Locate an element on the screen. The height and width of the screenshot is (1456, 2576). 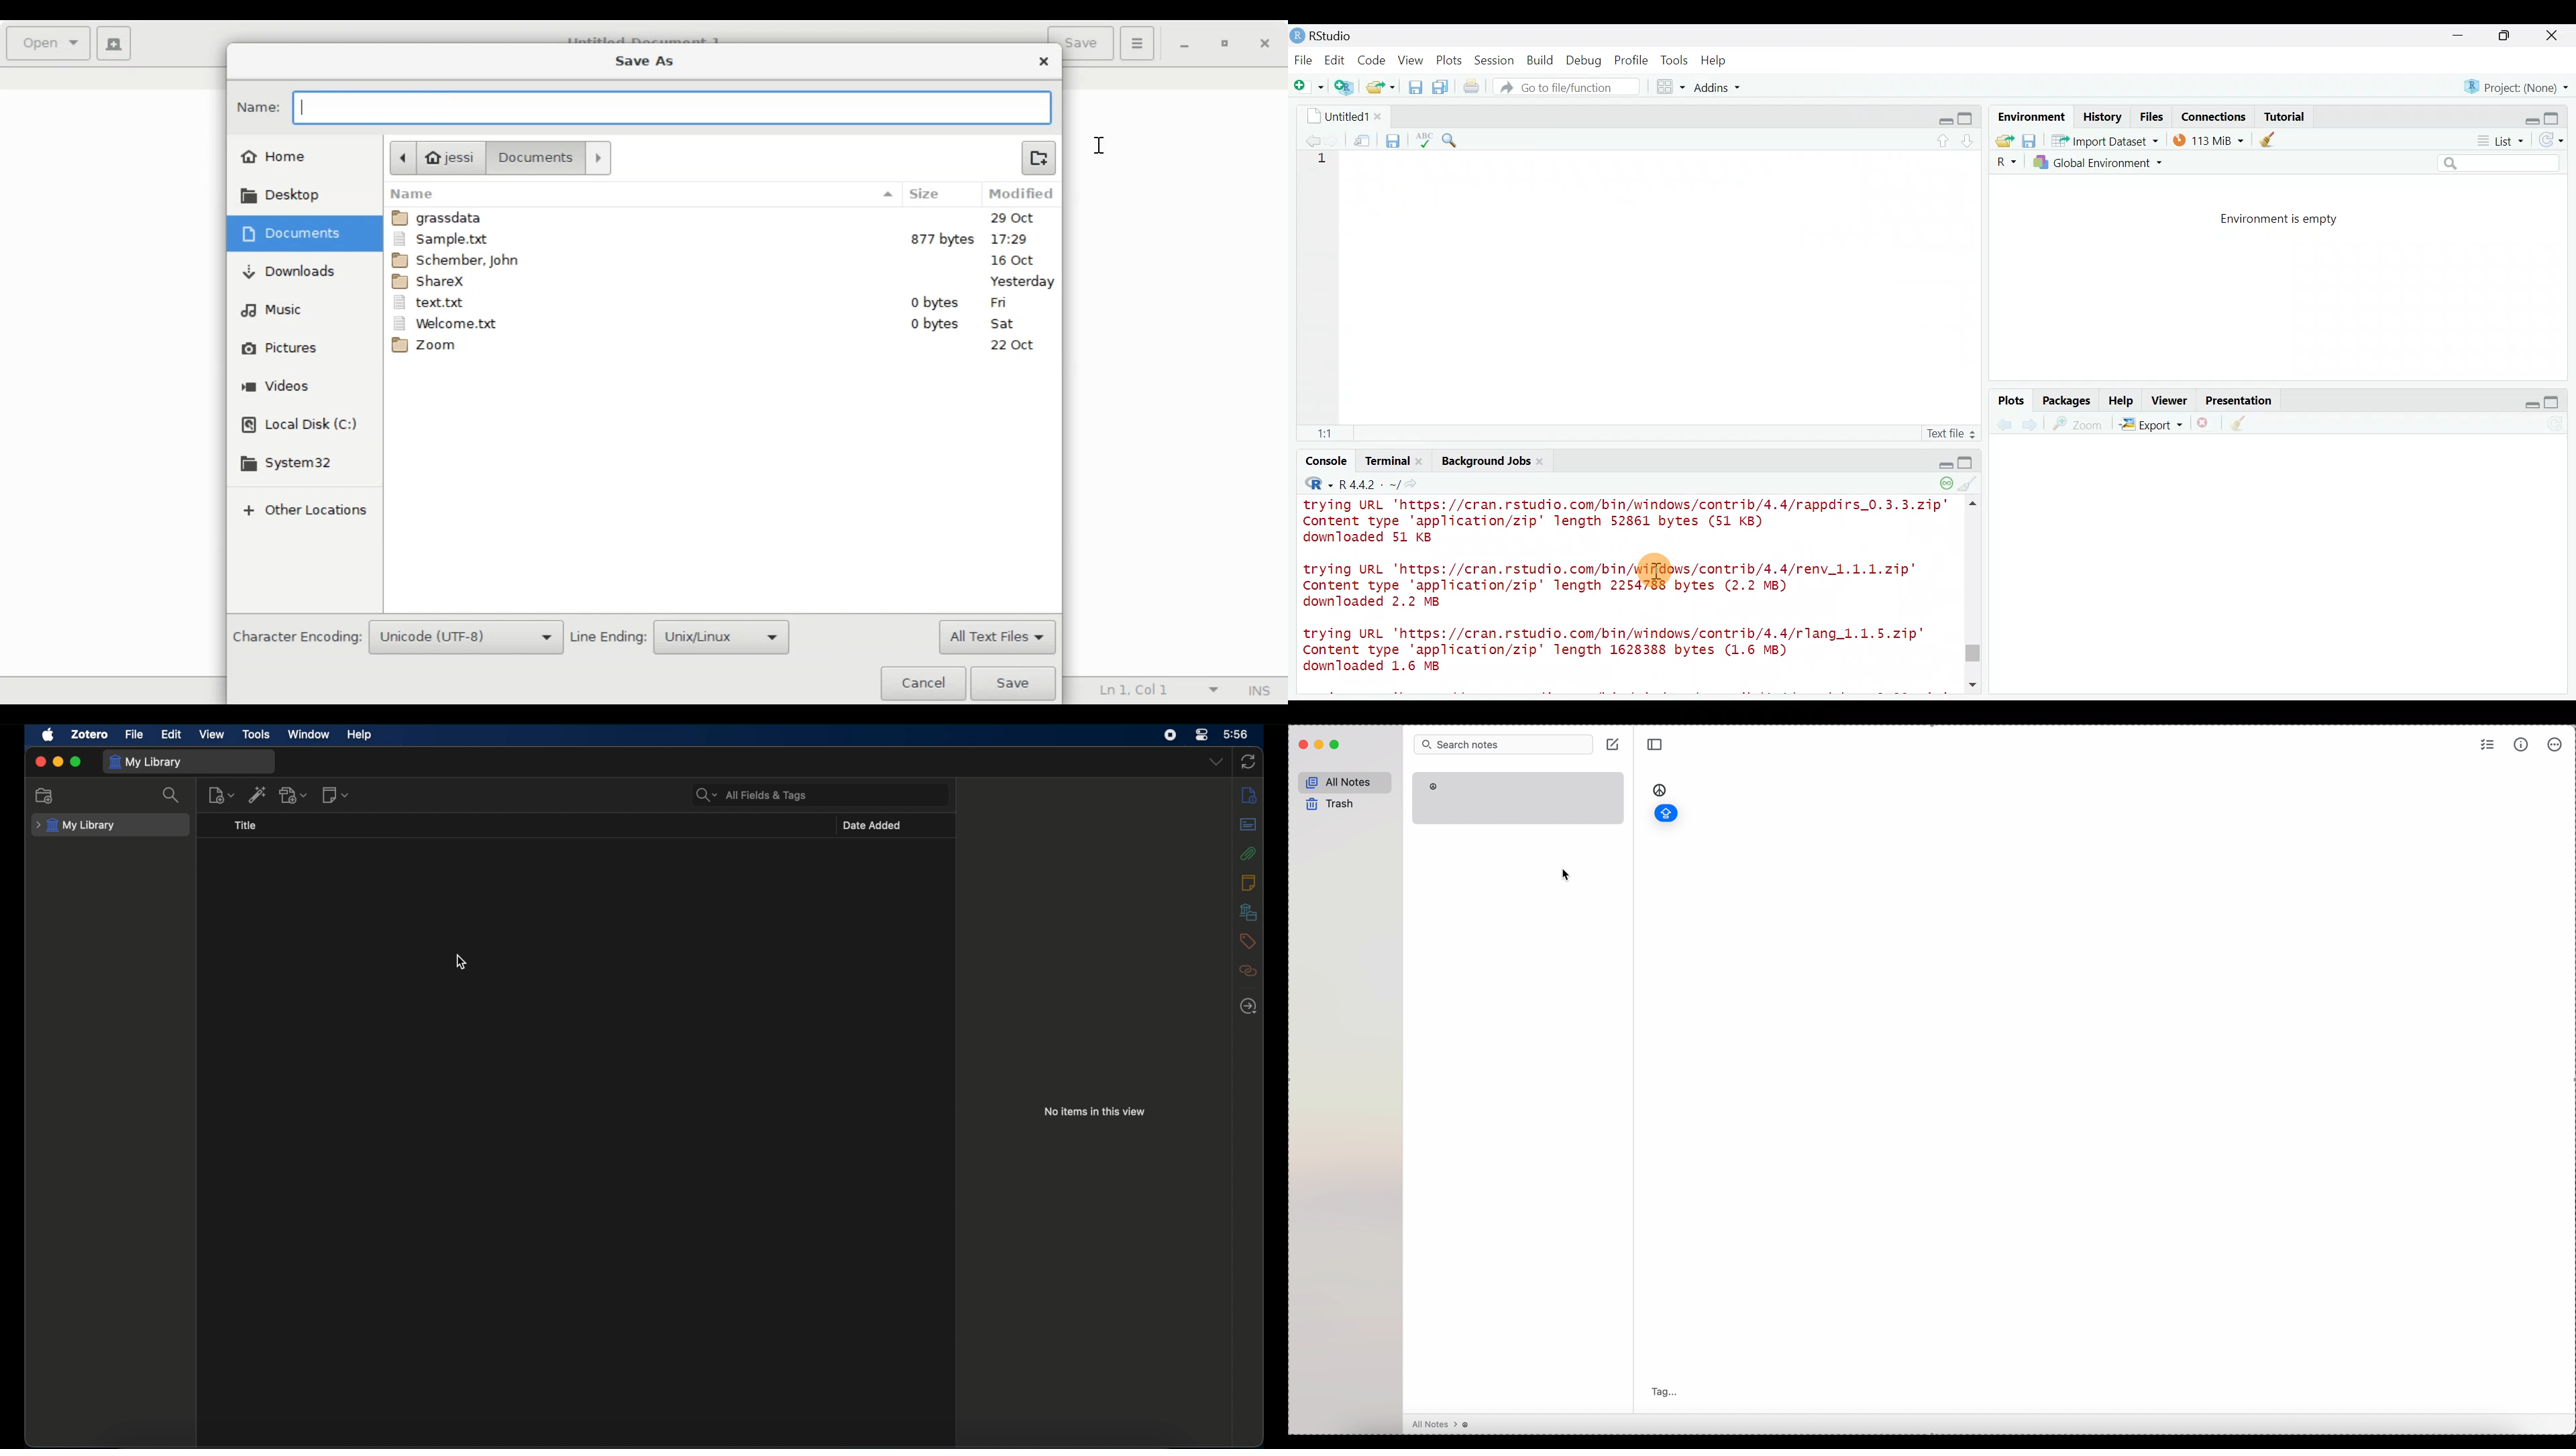
scroll bar is located at coordinates (1975, 424).